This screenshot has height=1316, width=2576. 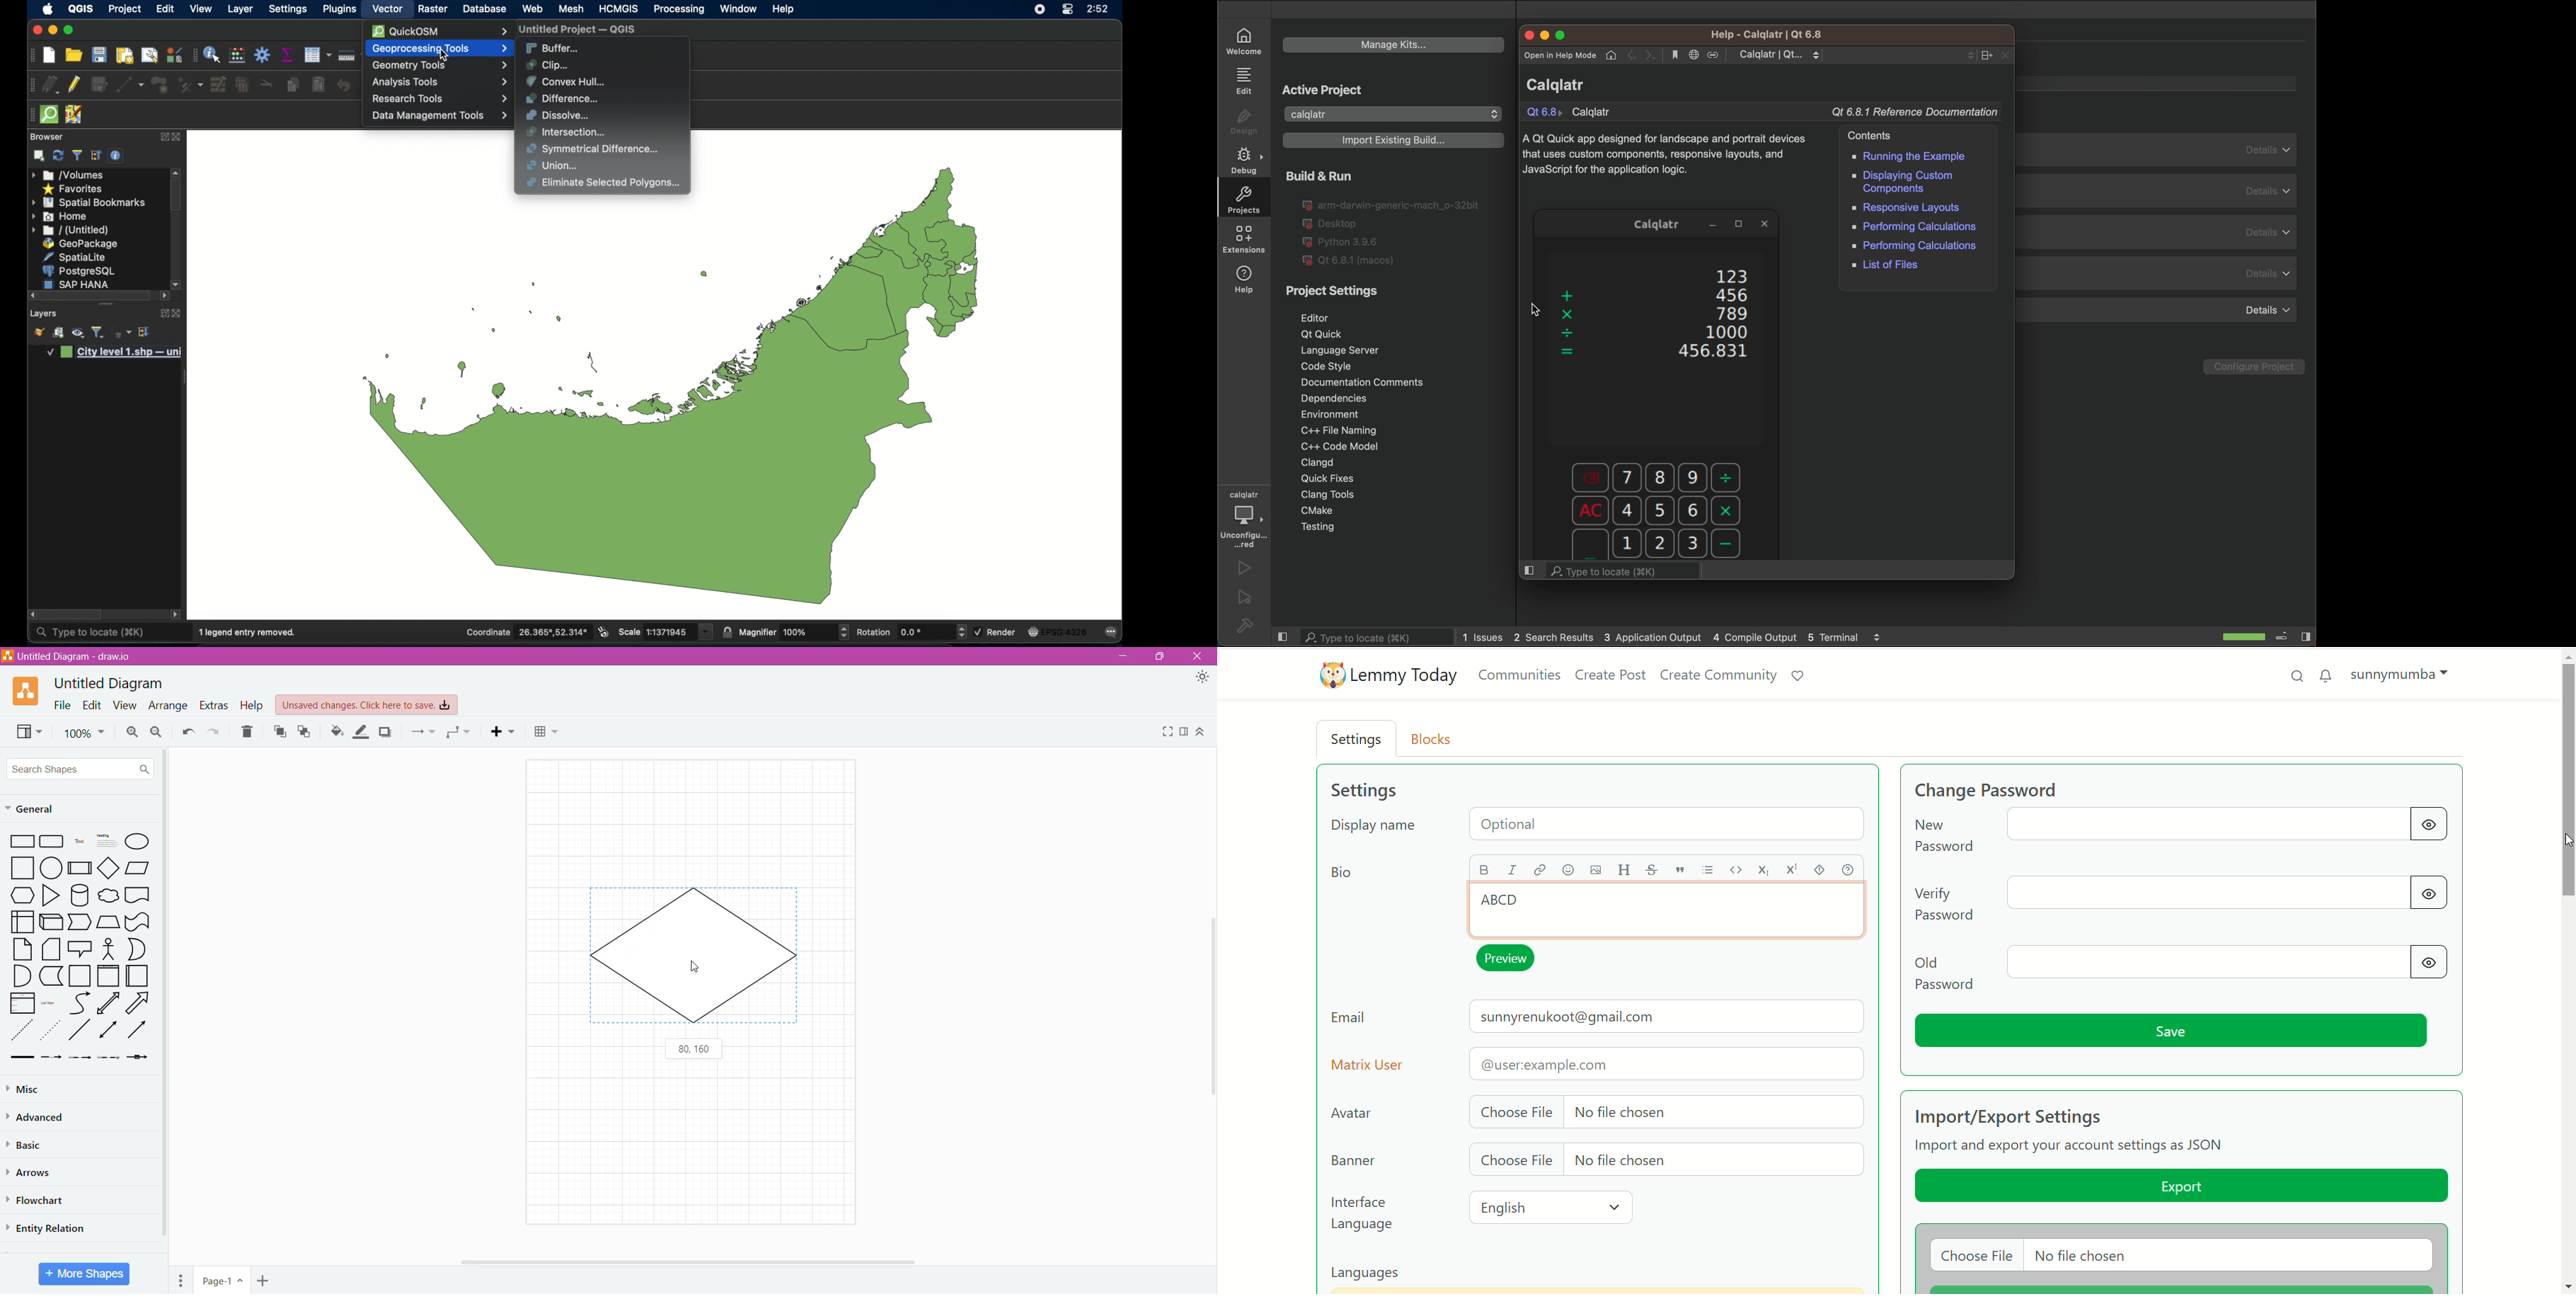 I want to click on attribute table, so click(x=194, y=56).